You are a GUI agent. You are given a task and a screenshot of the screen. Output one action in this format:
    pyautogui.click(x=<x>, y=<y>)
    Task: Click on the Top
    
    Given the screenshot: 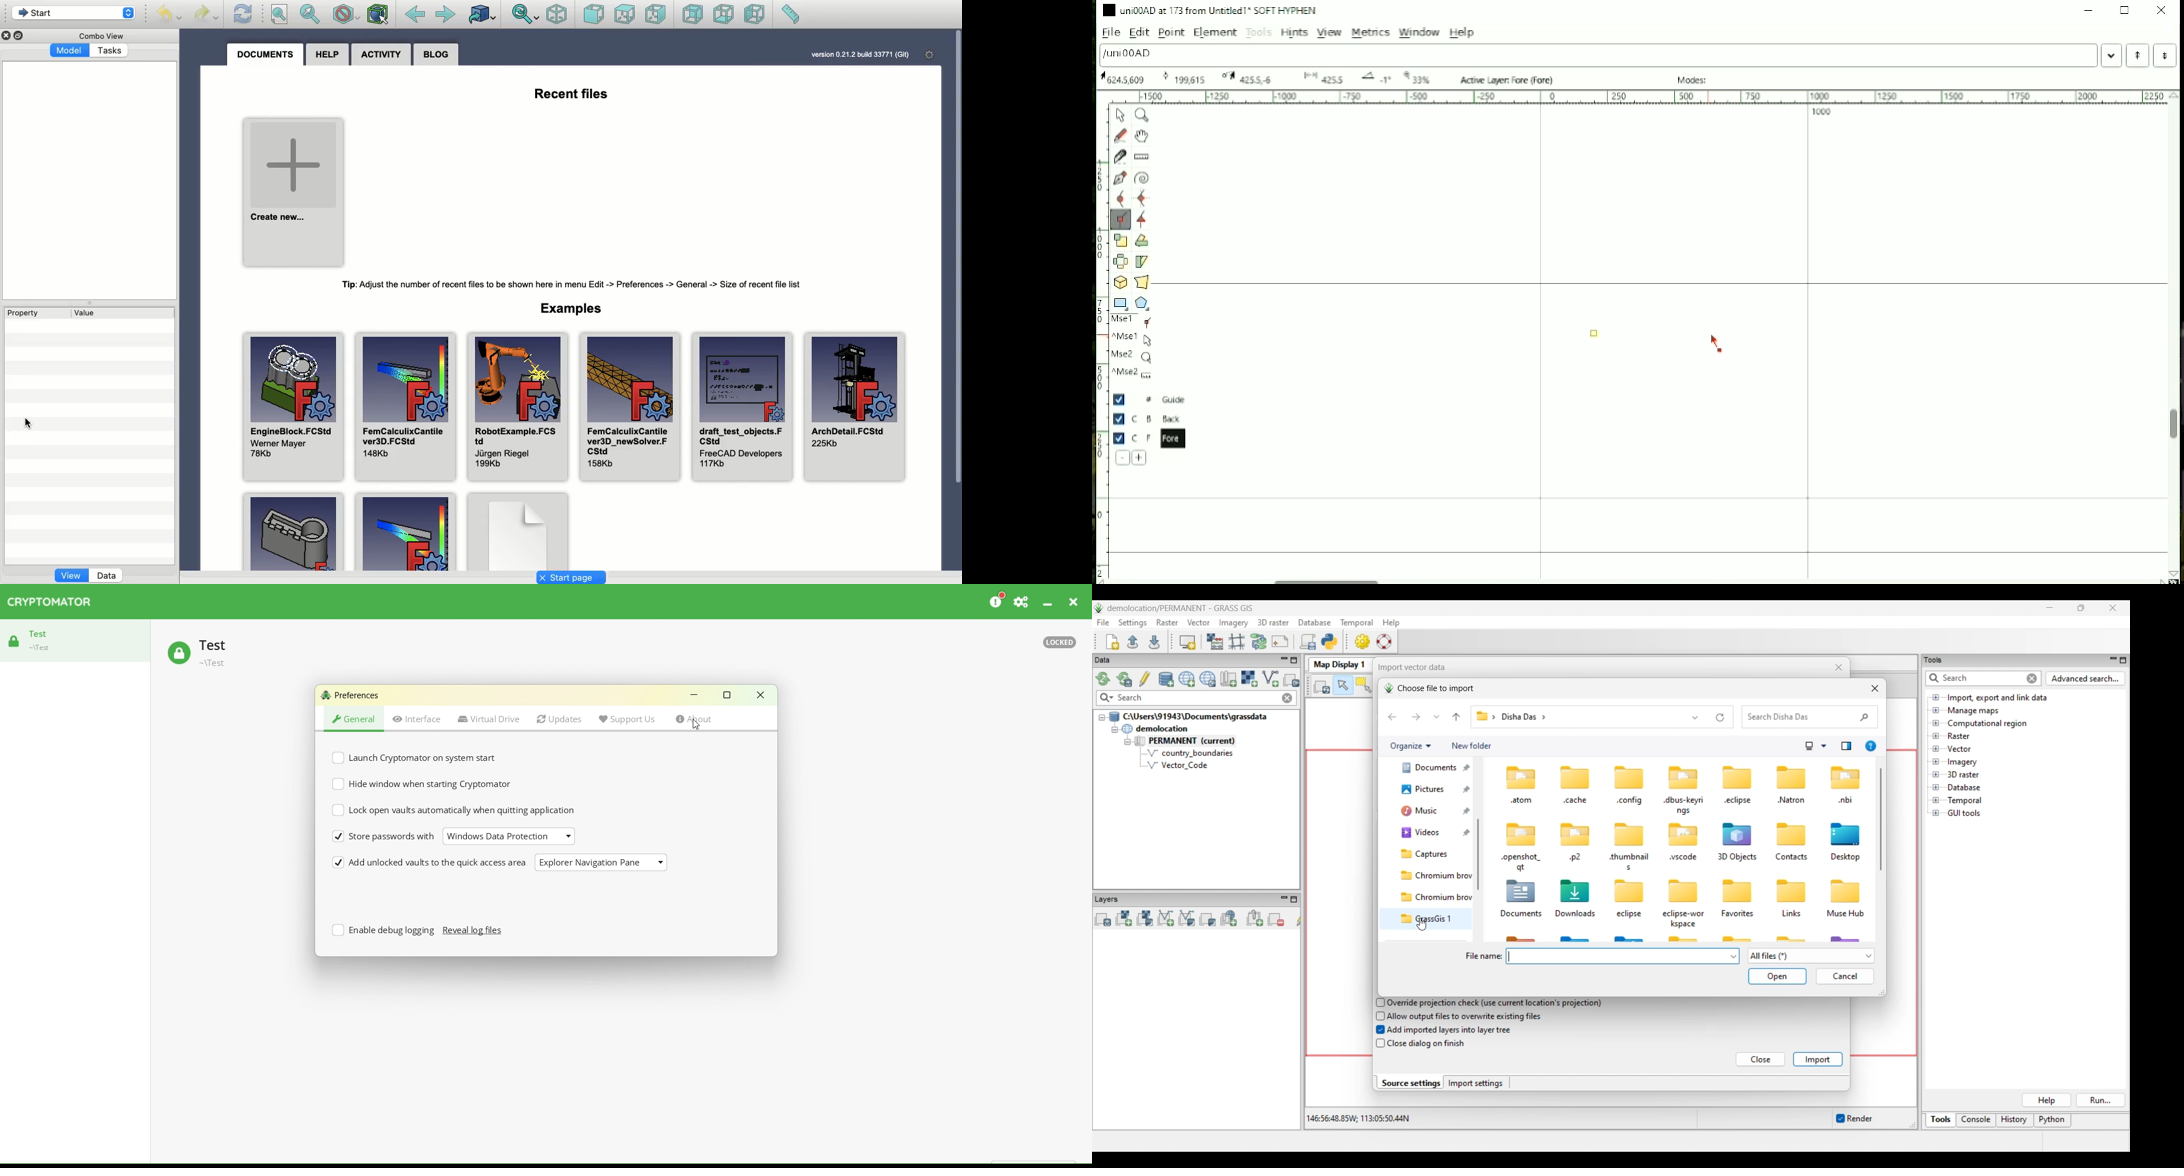 What is the action you would take?
    pyautogui.click(x=625, y=15)
    